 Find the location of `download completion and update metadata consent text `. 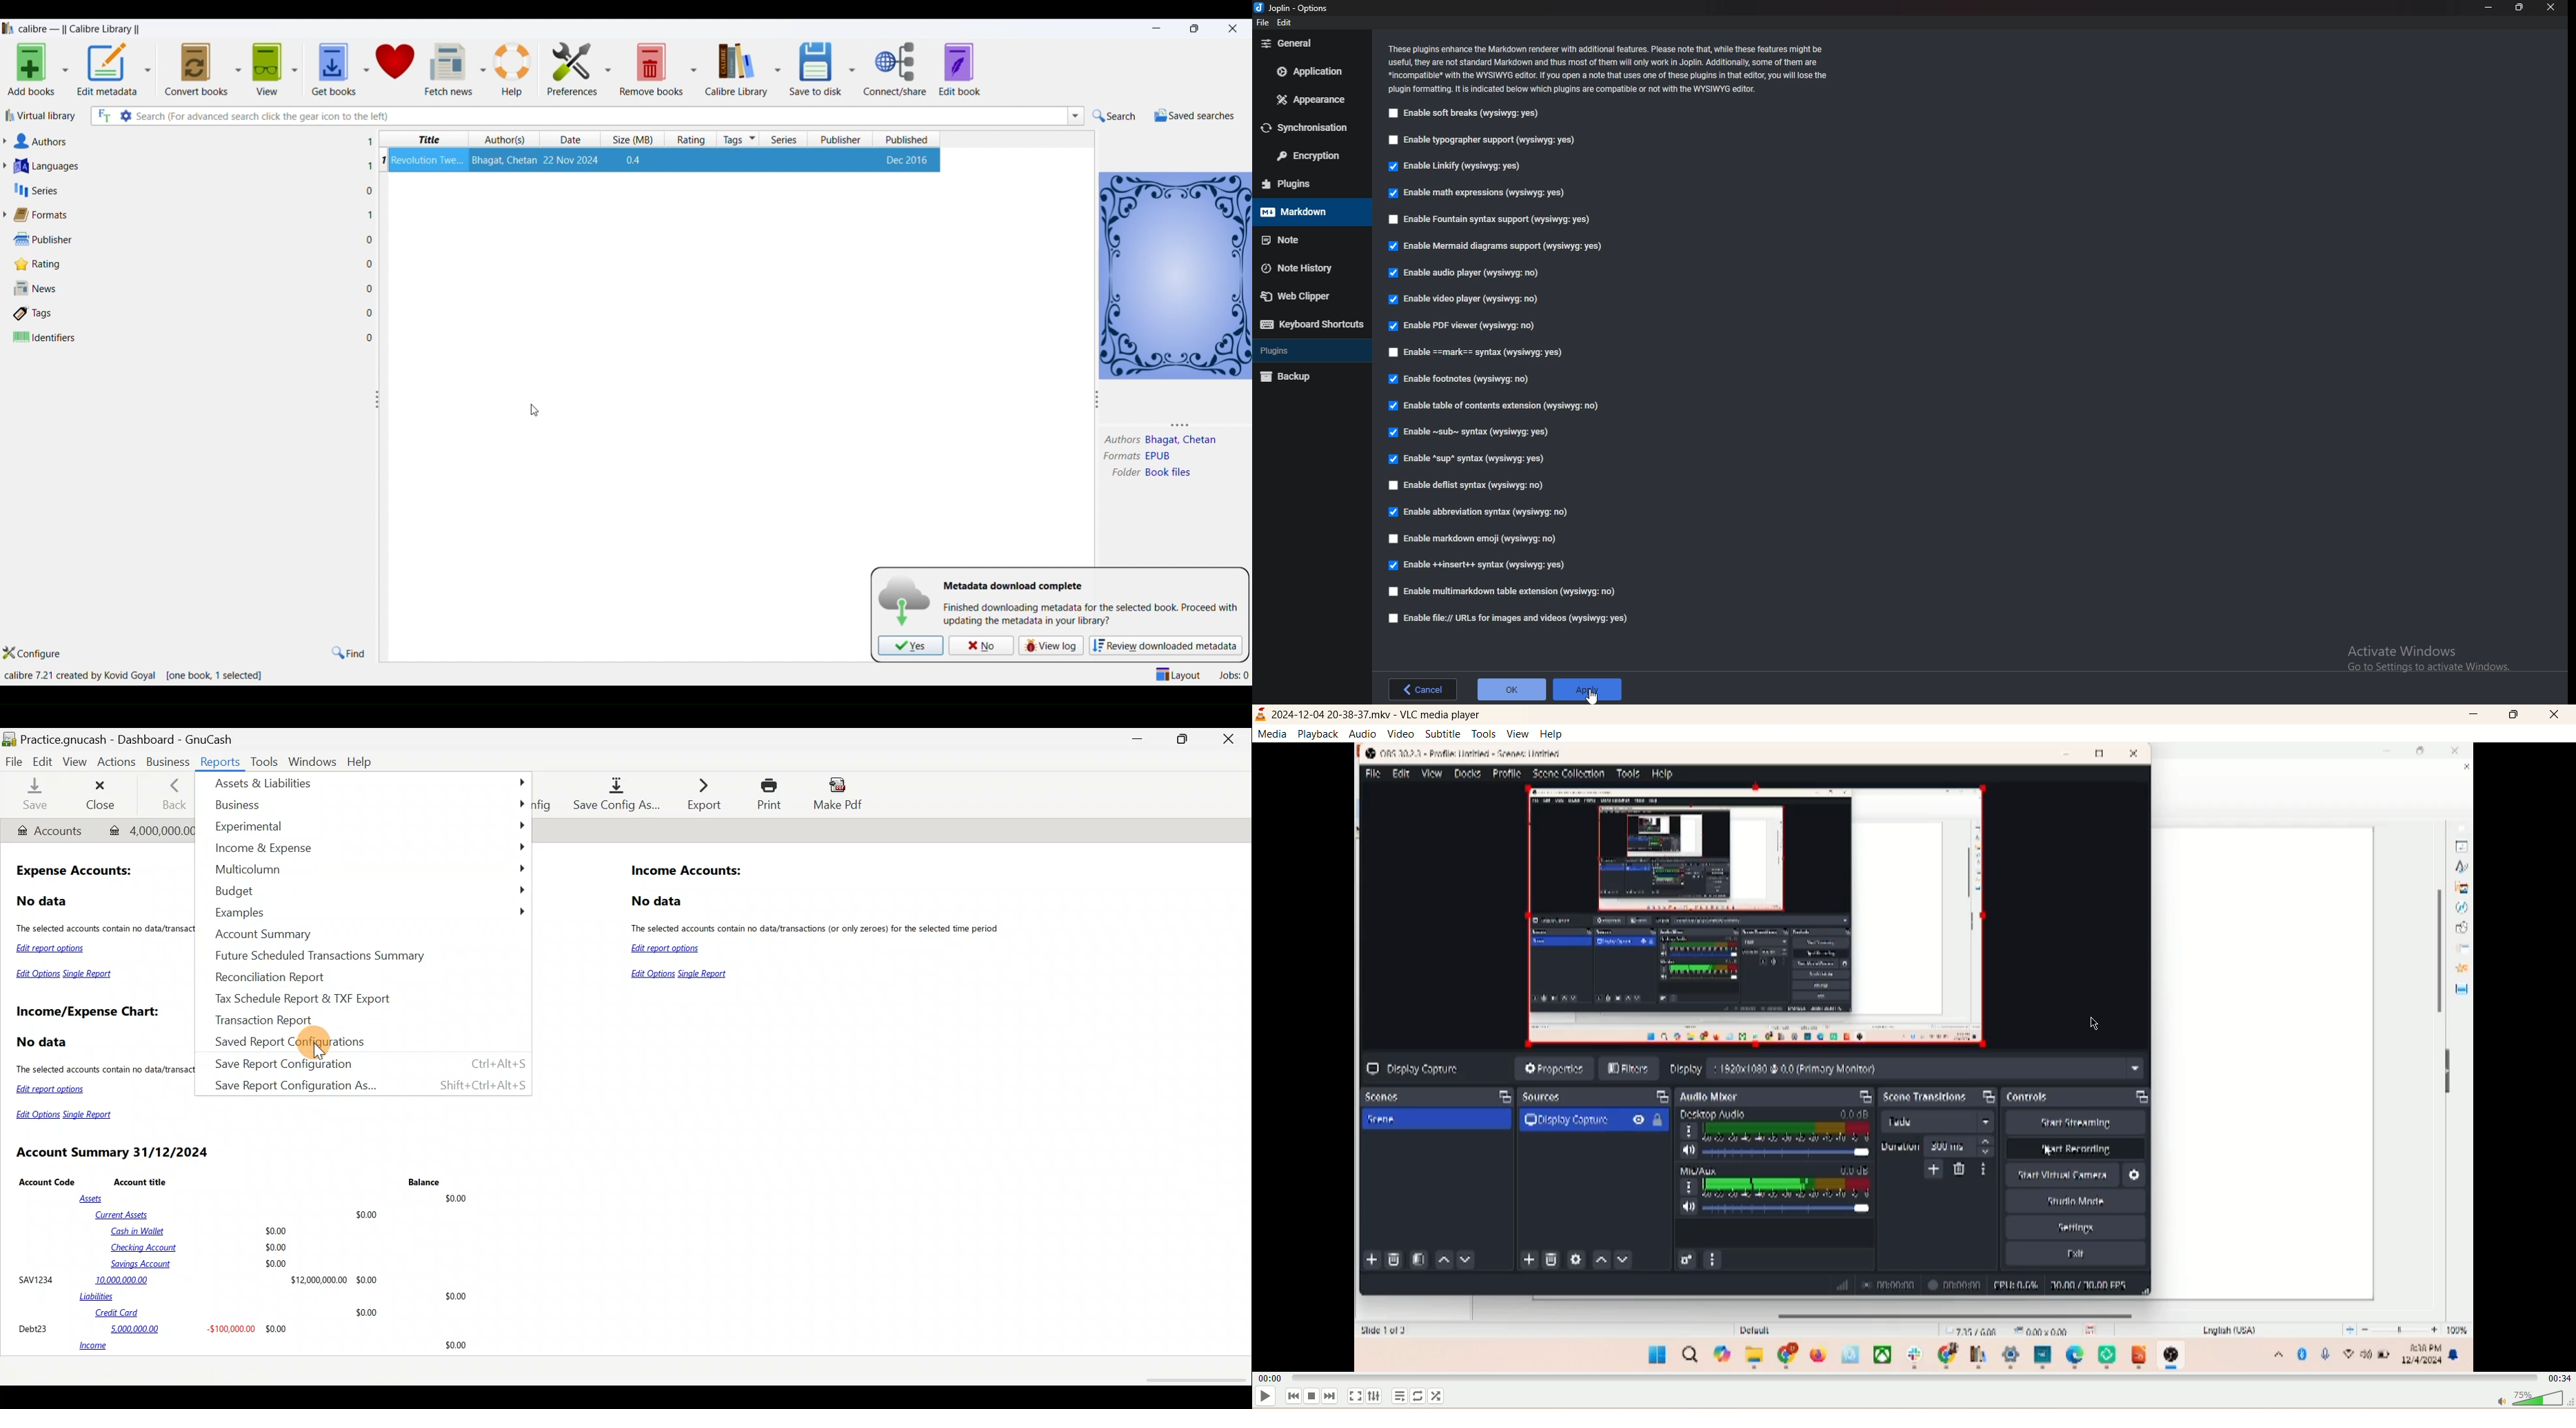

download completion and update metadata consent text  is located at coordinates (1089, 615).